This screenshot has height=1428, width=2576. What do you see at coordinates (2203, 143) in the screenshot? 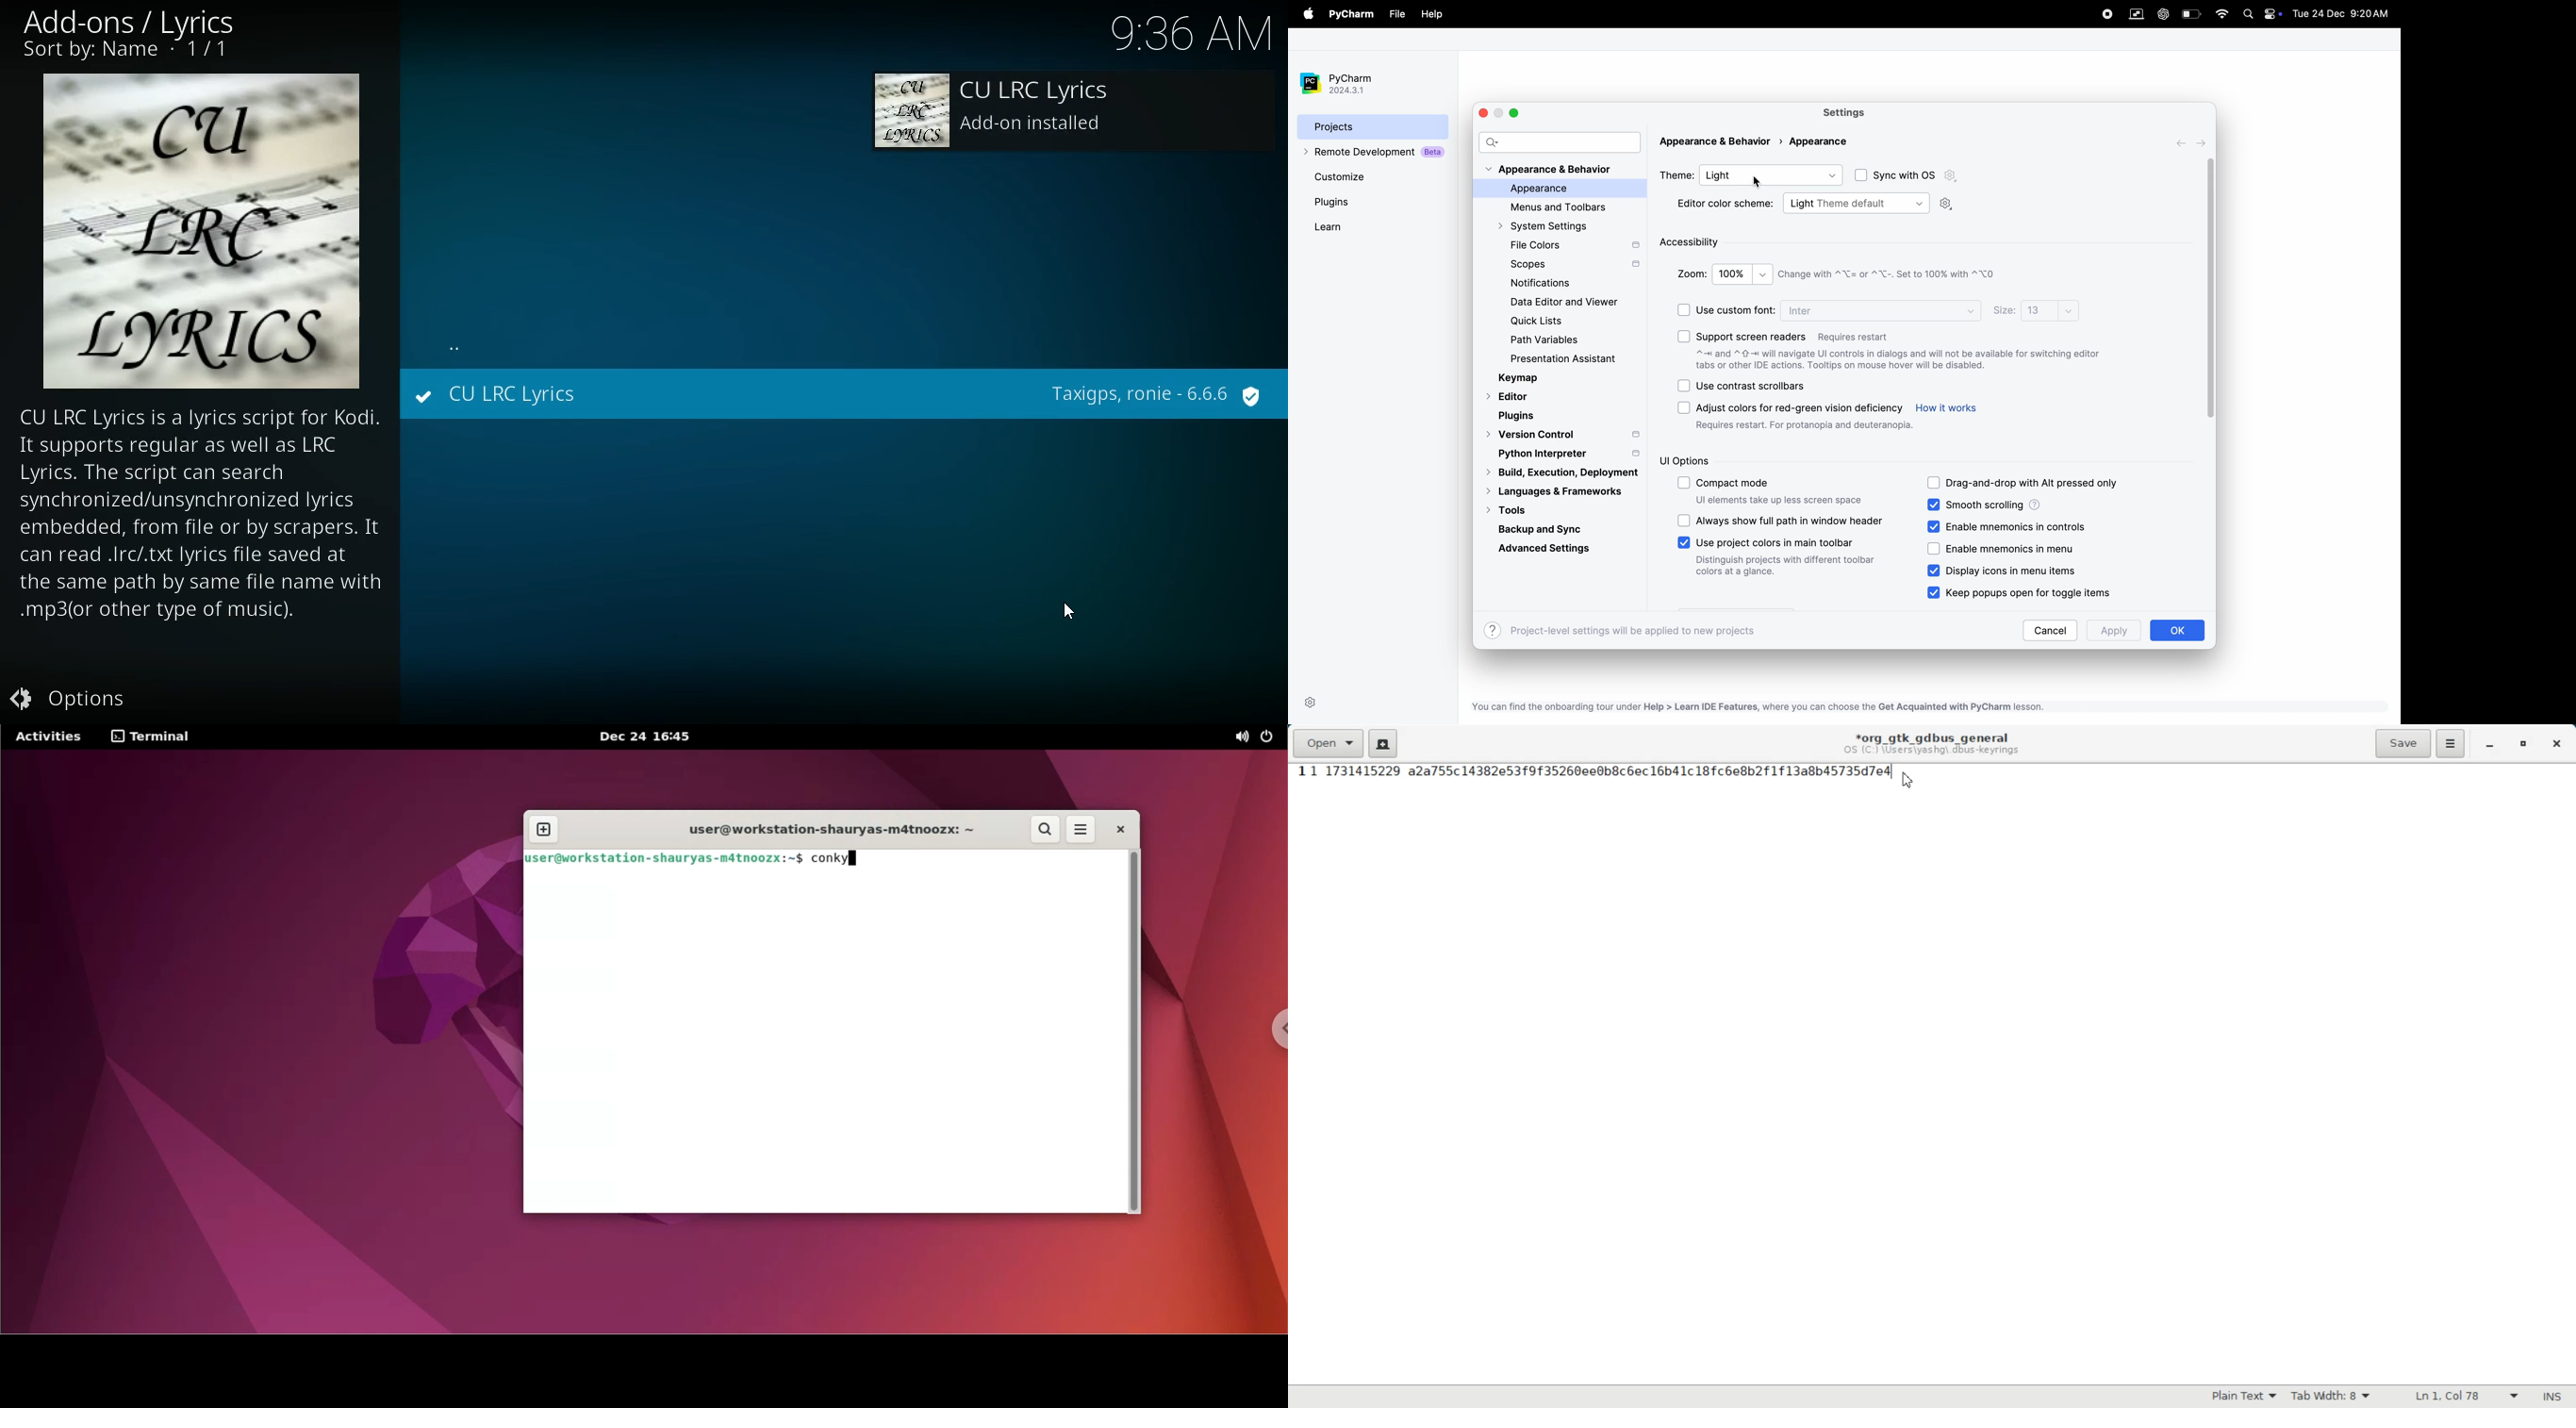
I see `next` at bounding box center [2203, 143].